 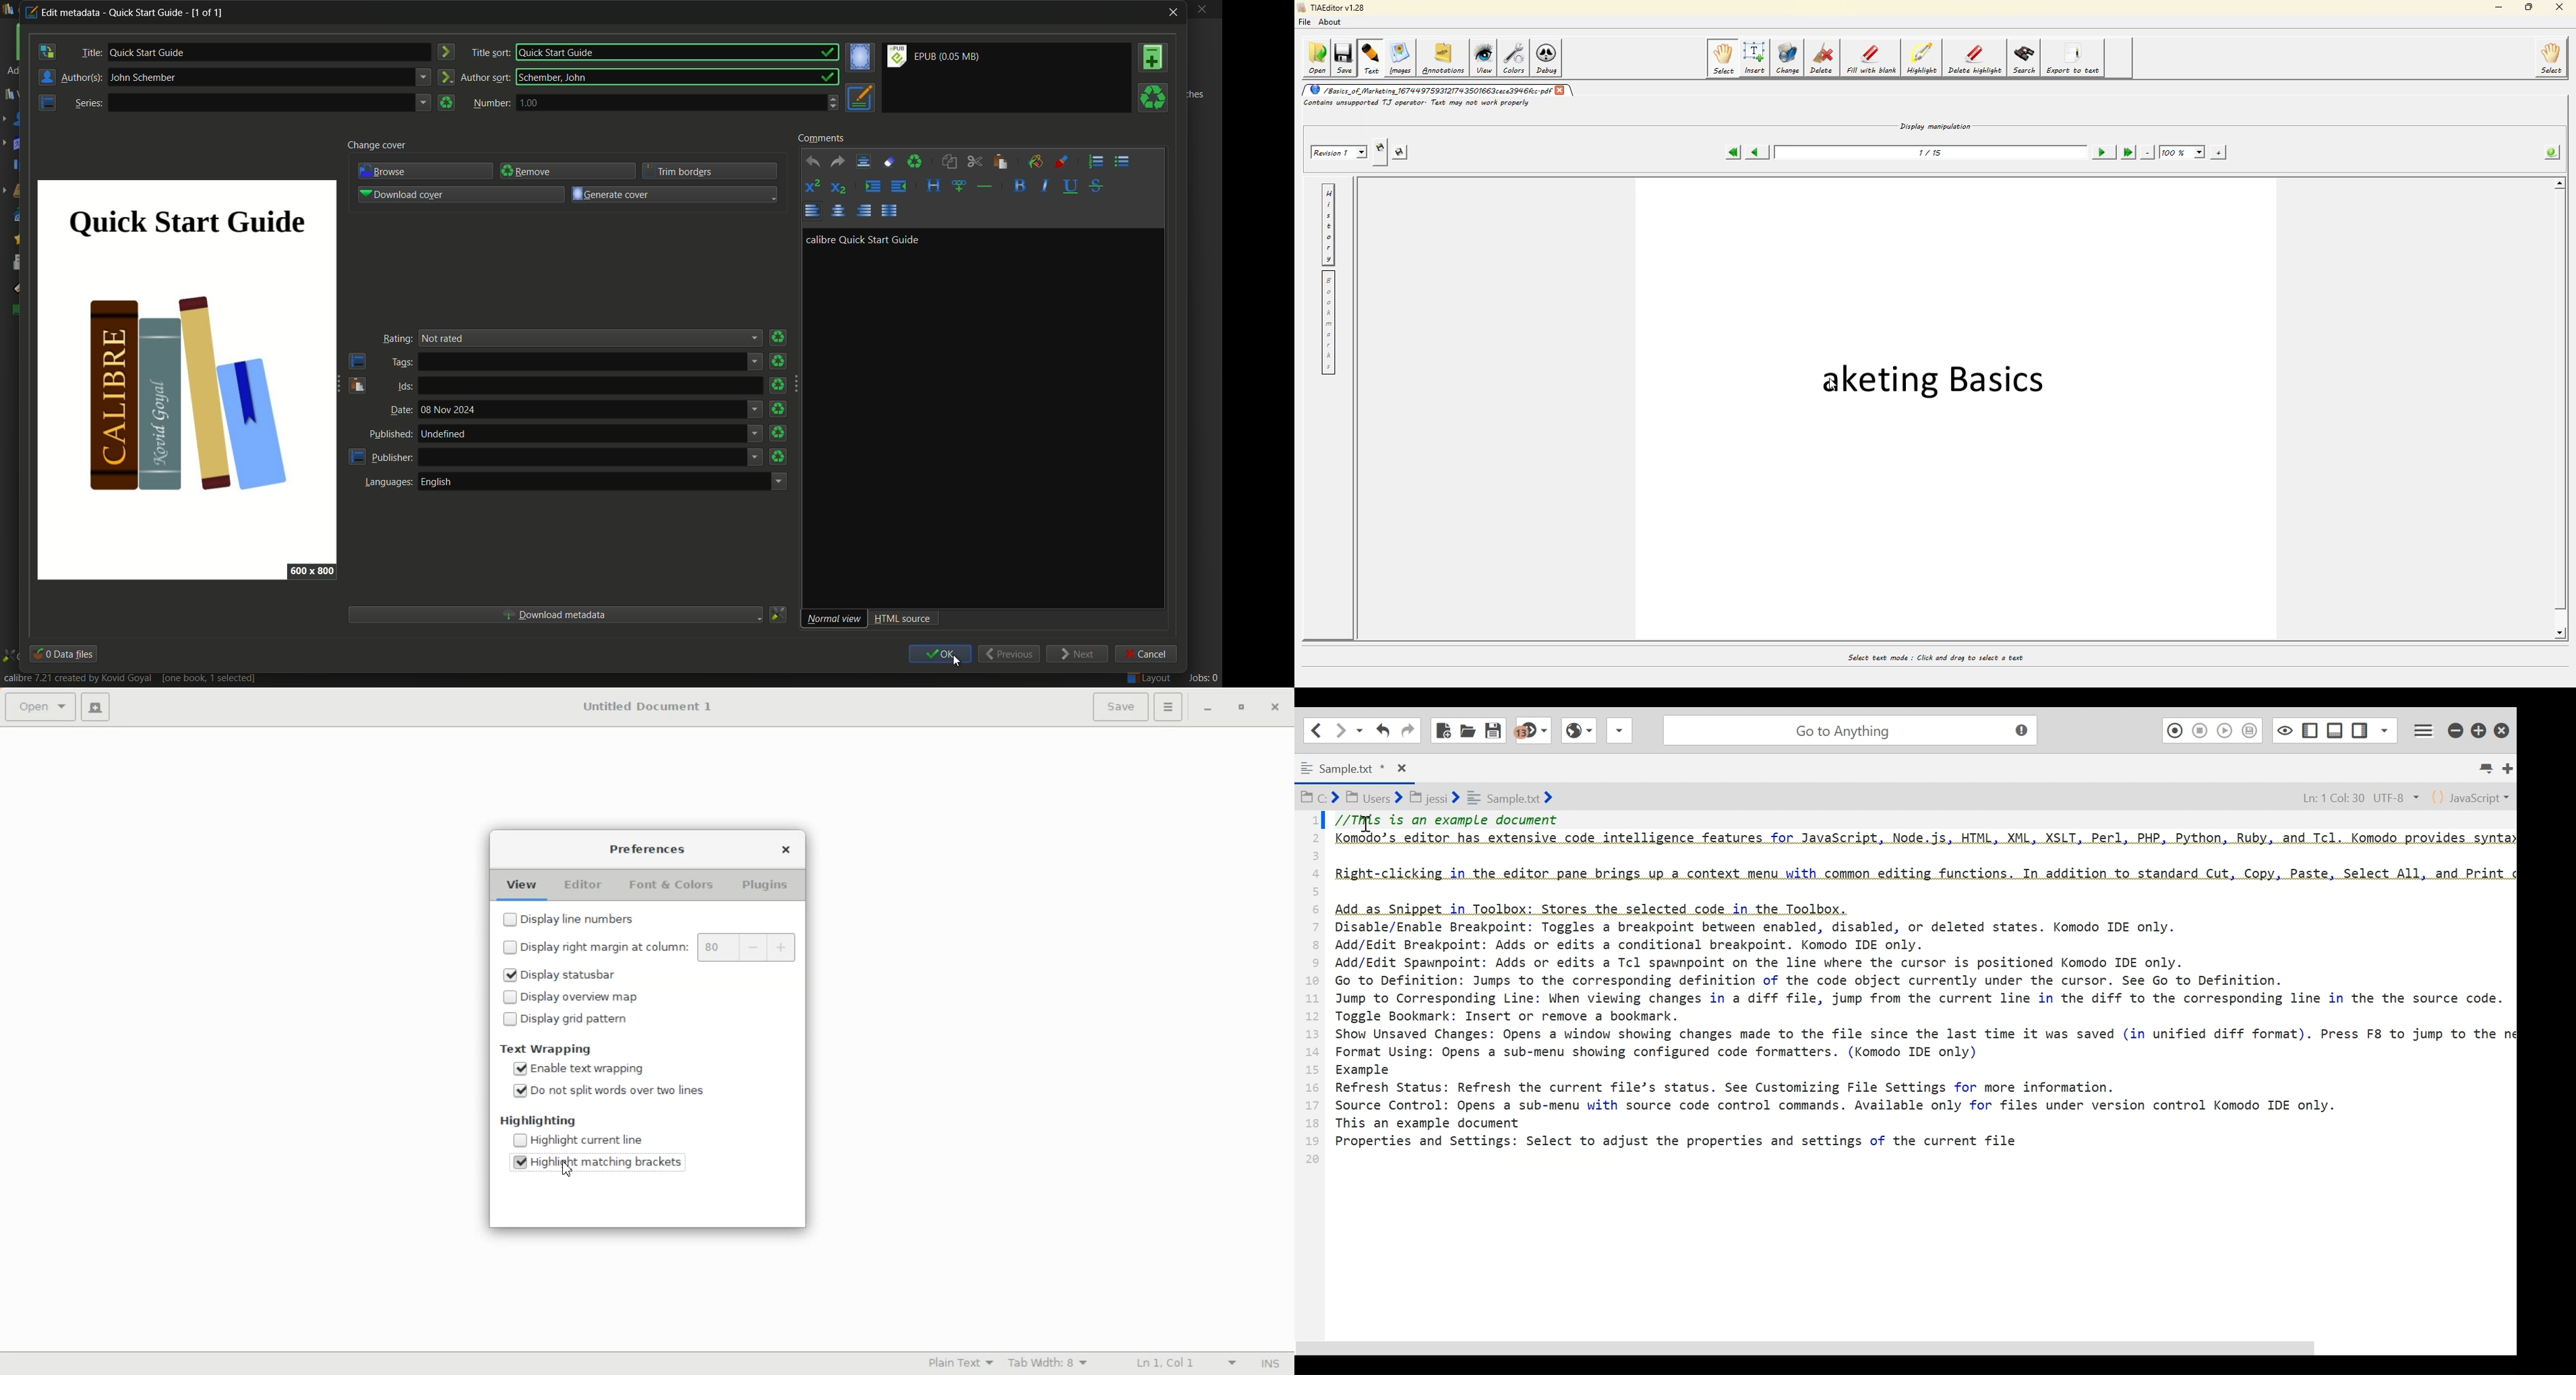 What do you see at coordinates (1149, 678) in the screenshot?
I see `Layout` at bounding box center [1149, 678].